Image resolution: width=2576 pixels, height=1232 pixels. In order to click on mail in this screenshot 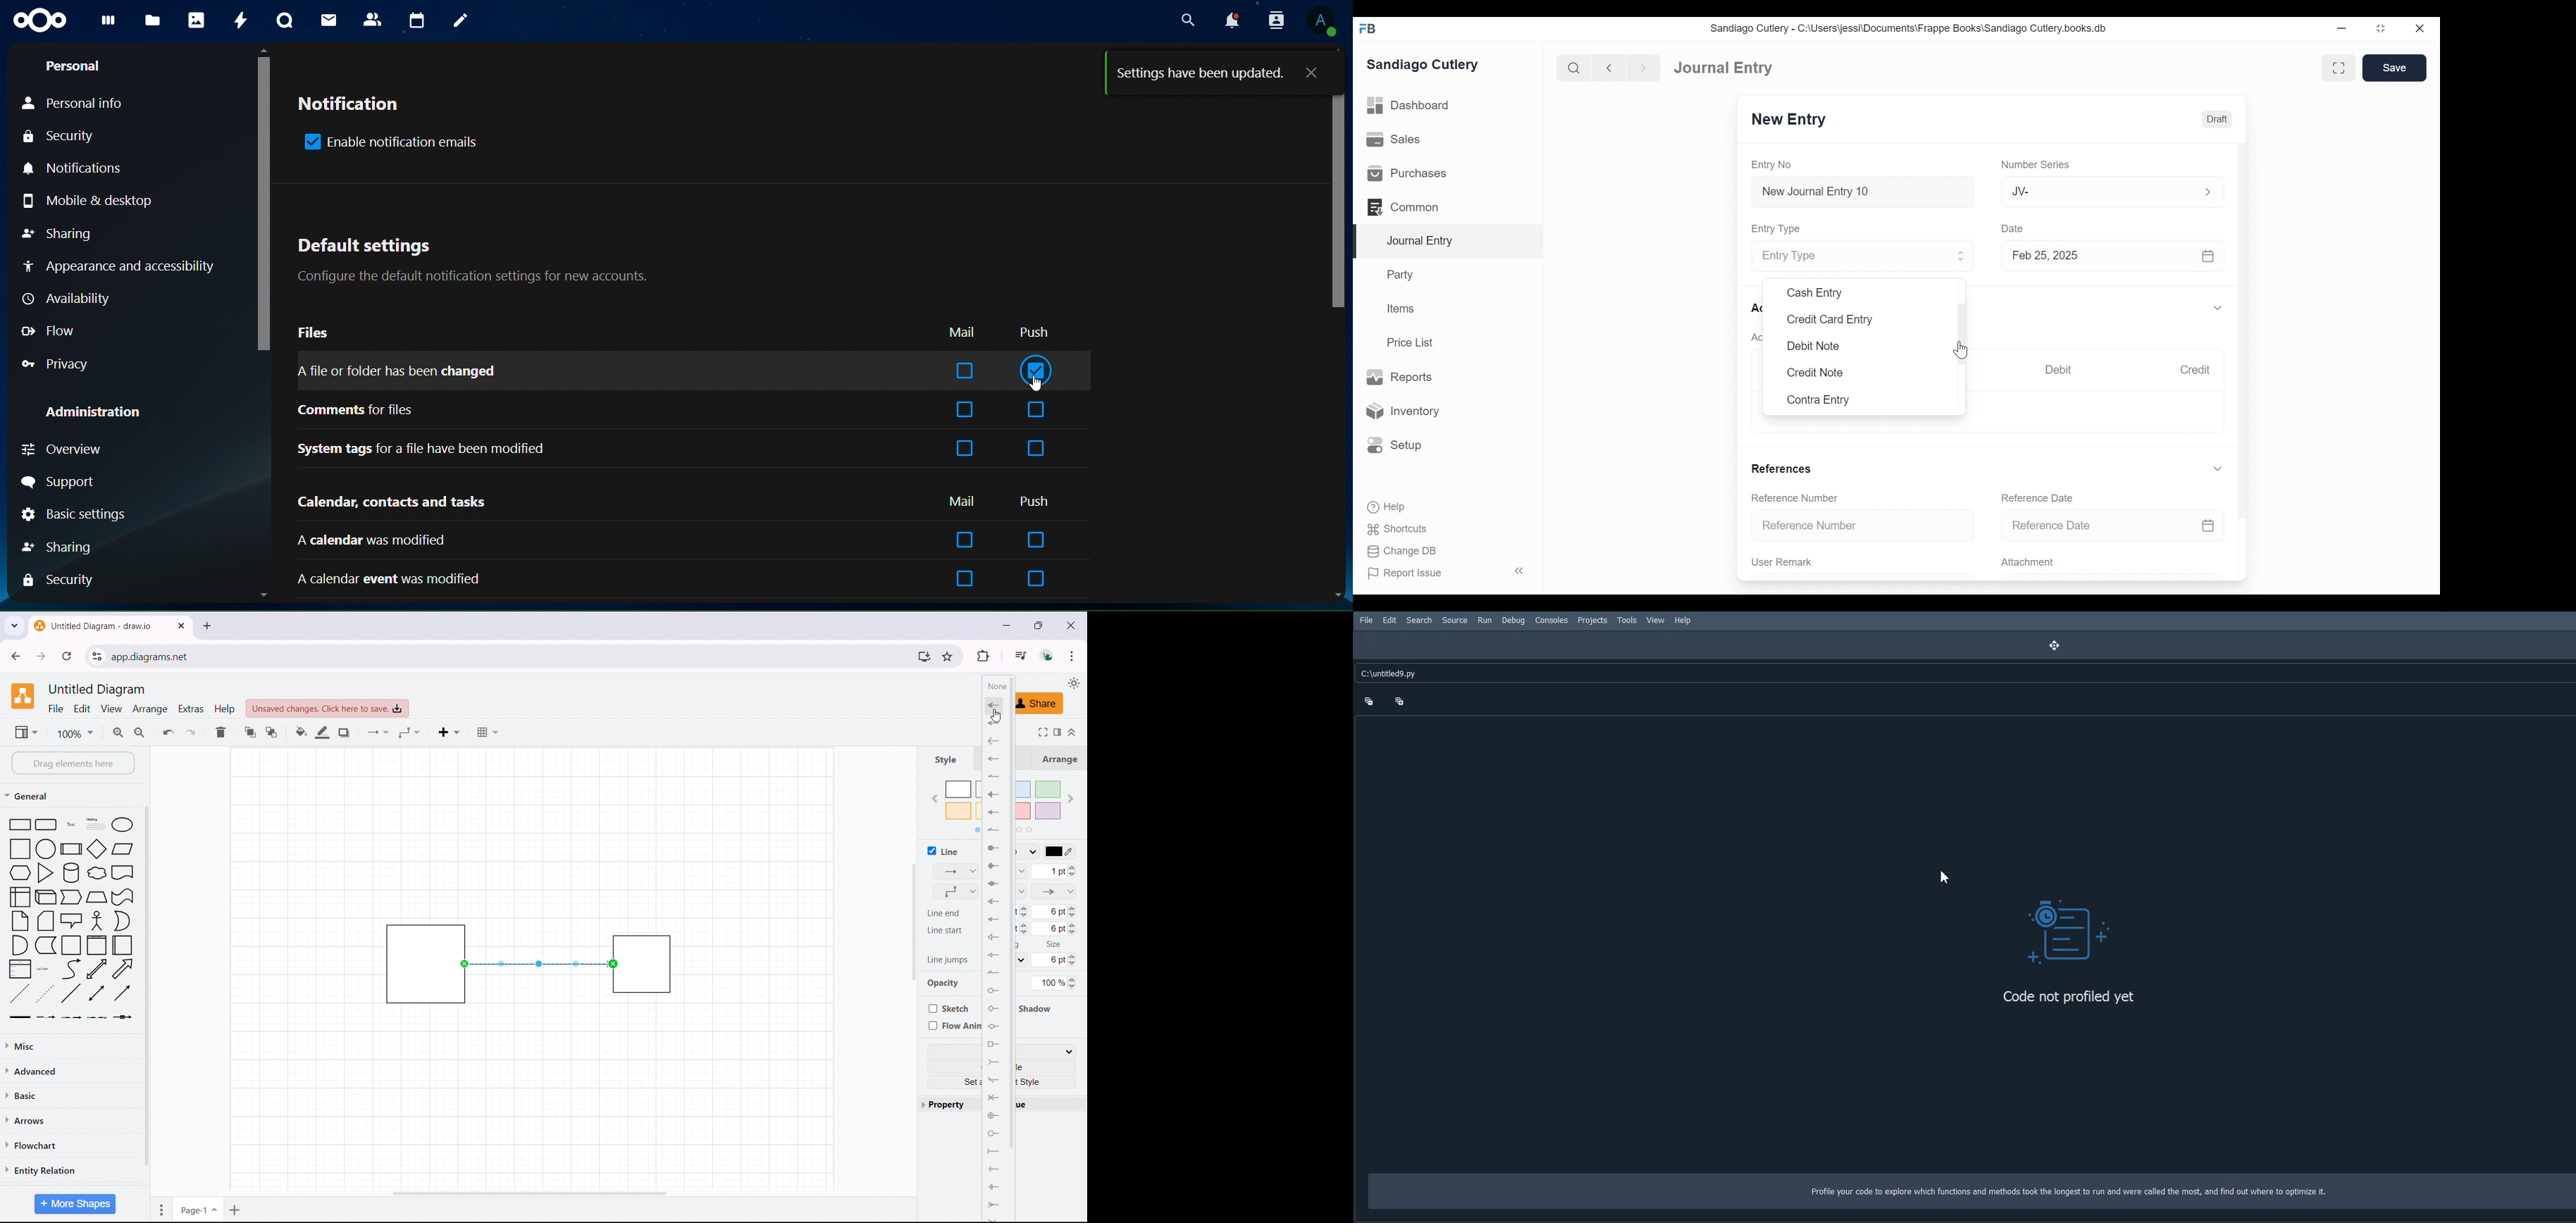, I will do `click(964, 503)`.